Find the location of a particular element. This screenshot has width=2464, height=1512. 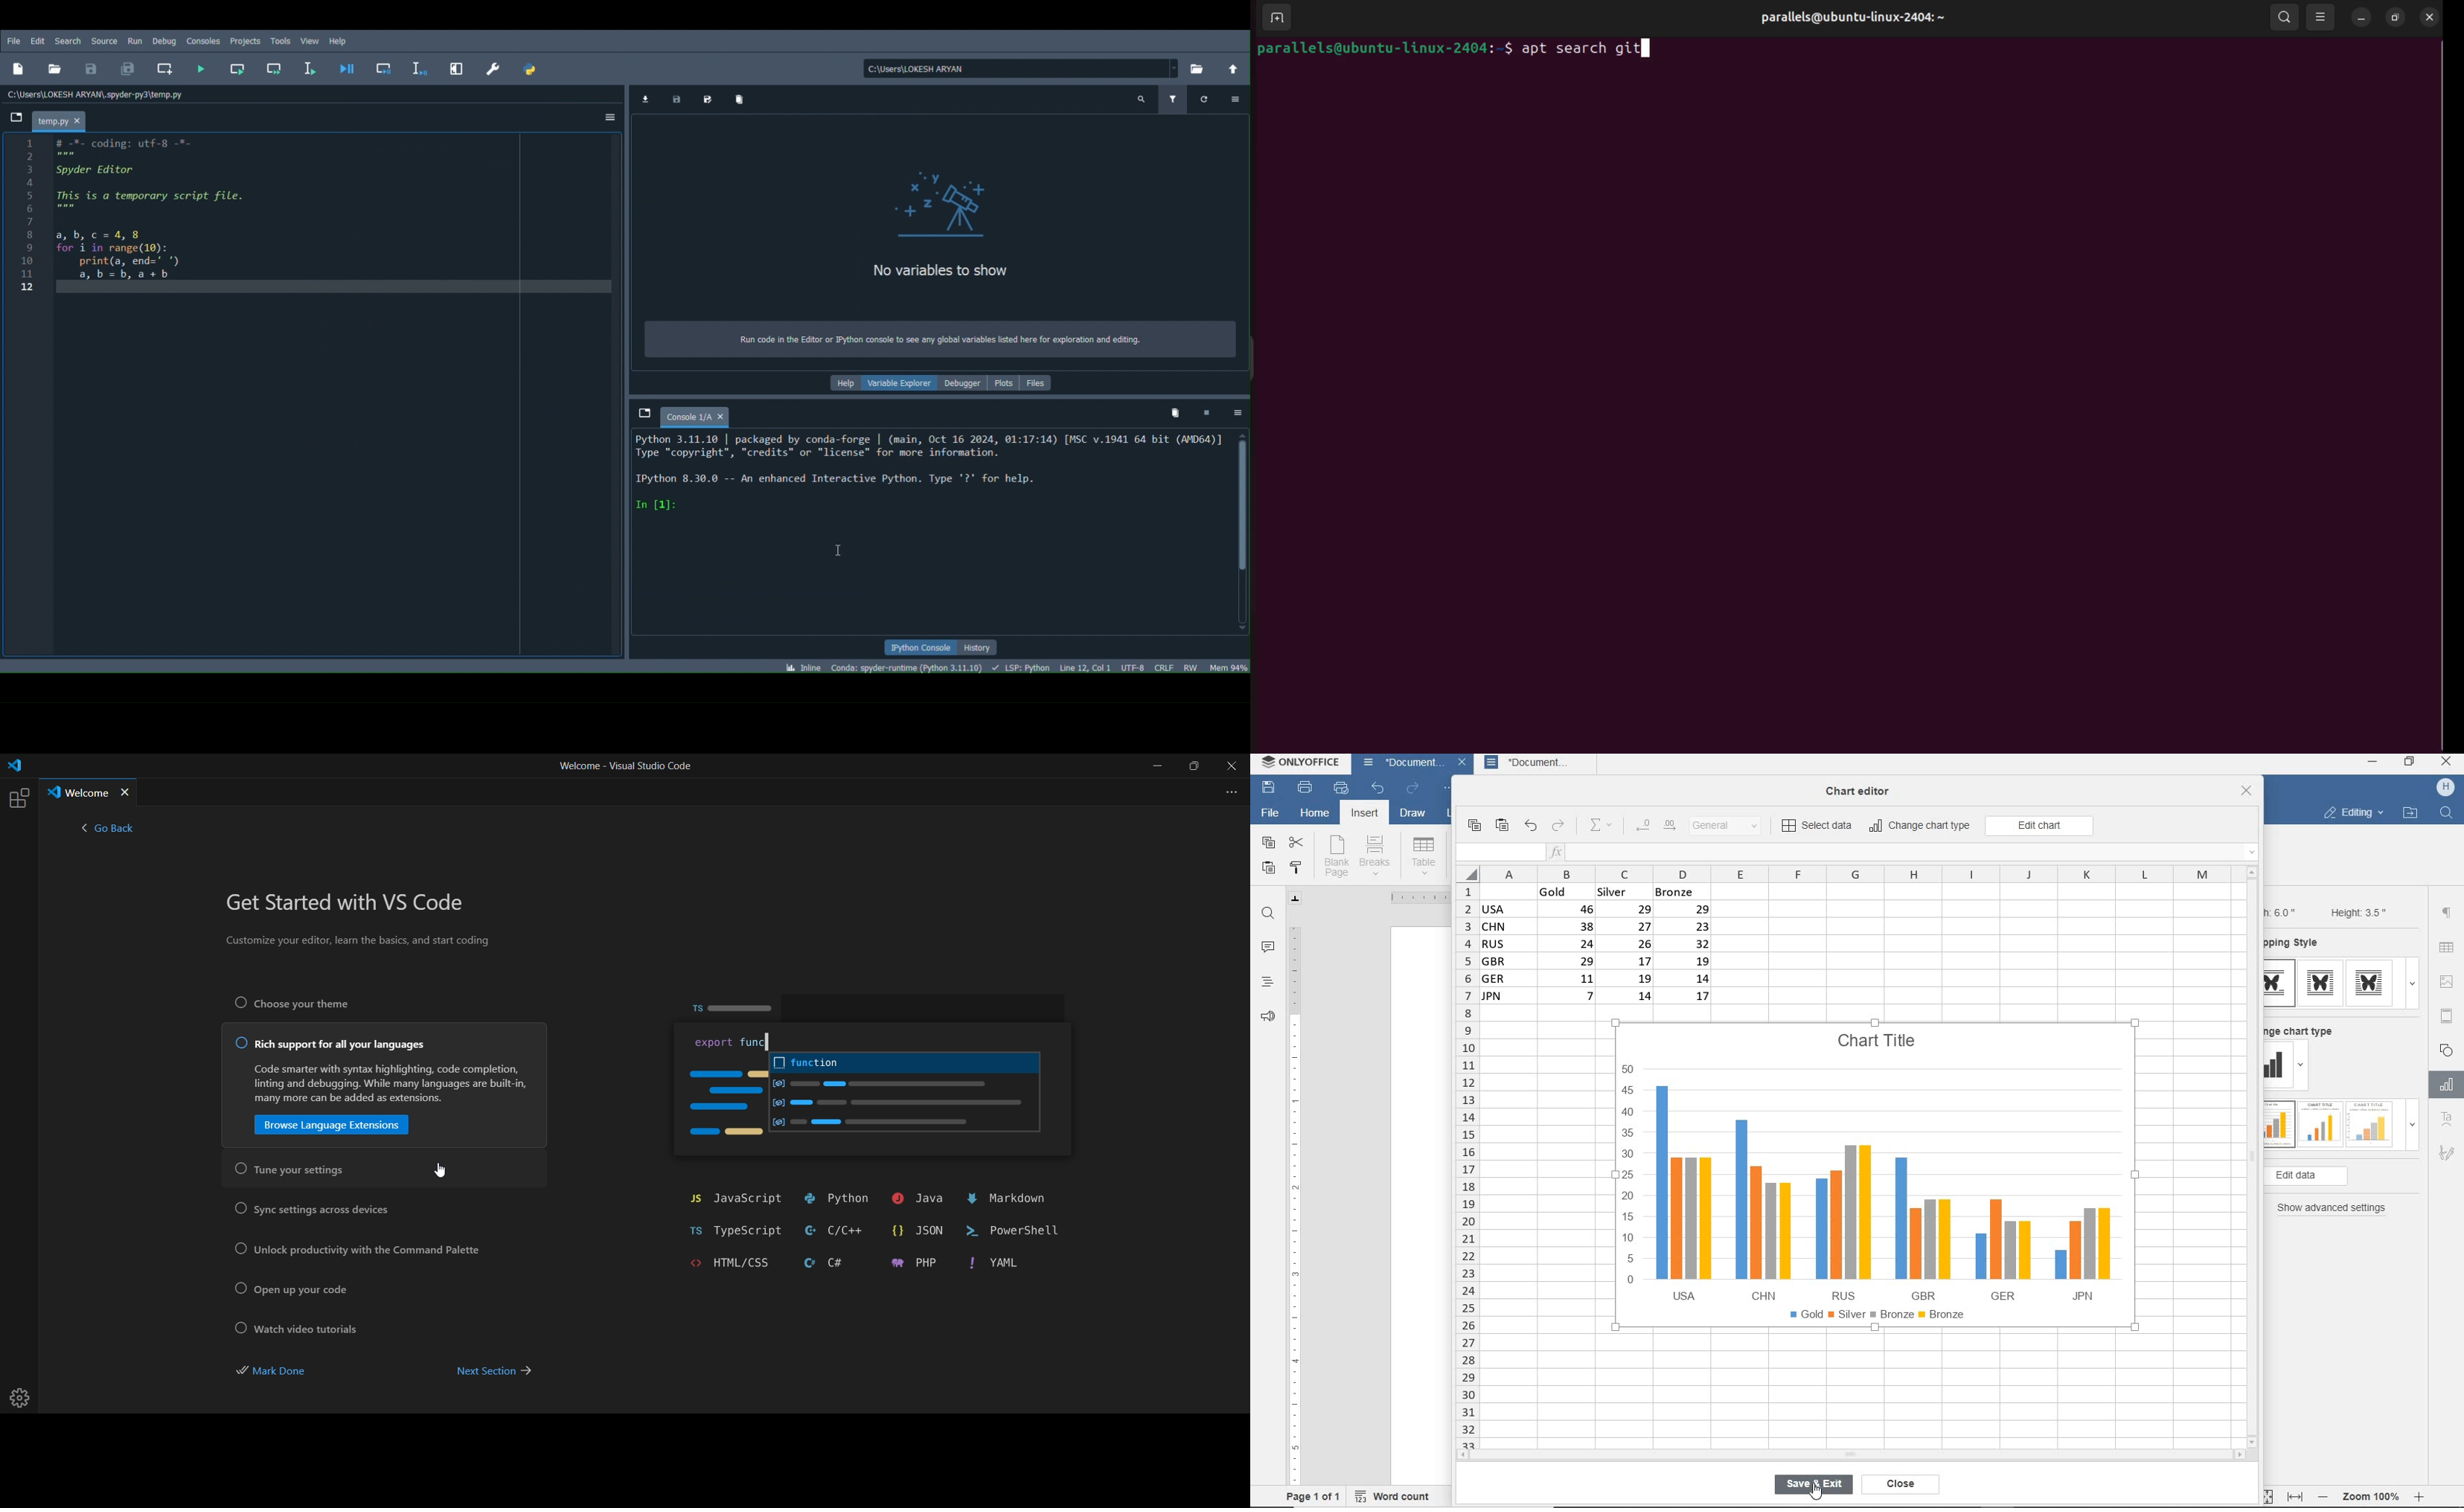

type 3 is located at coordinates (2373, 983).